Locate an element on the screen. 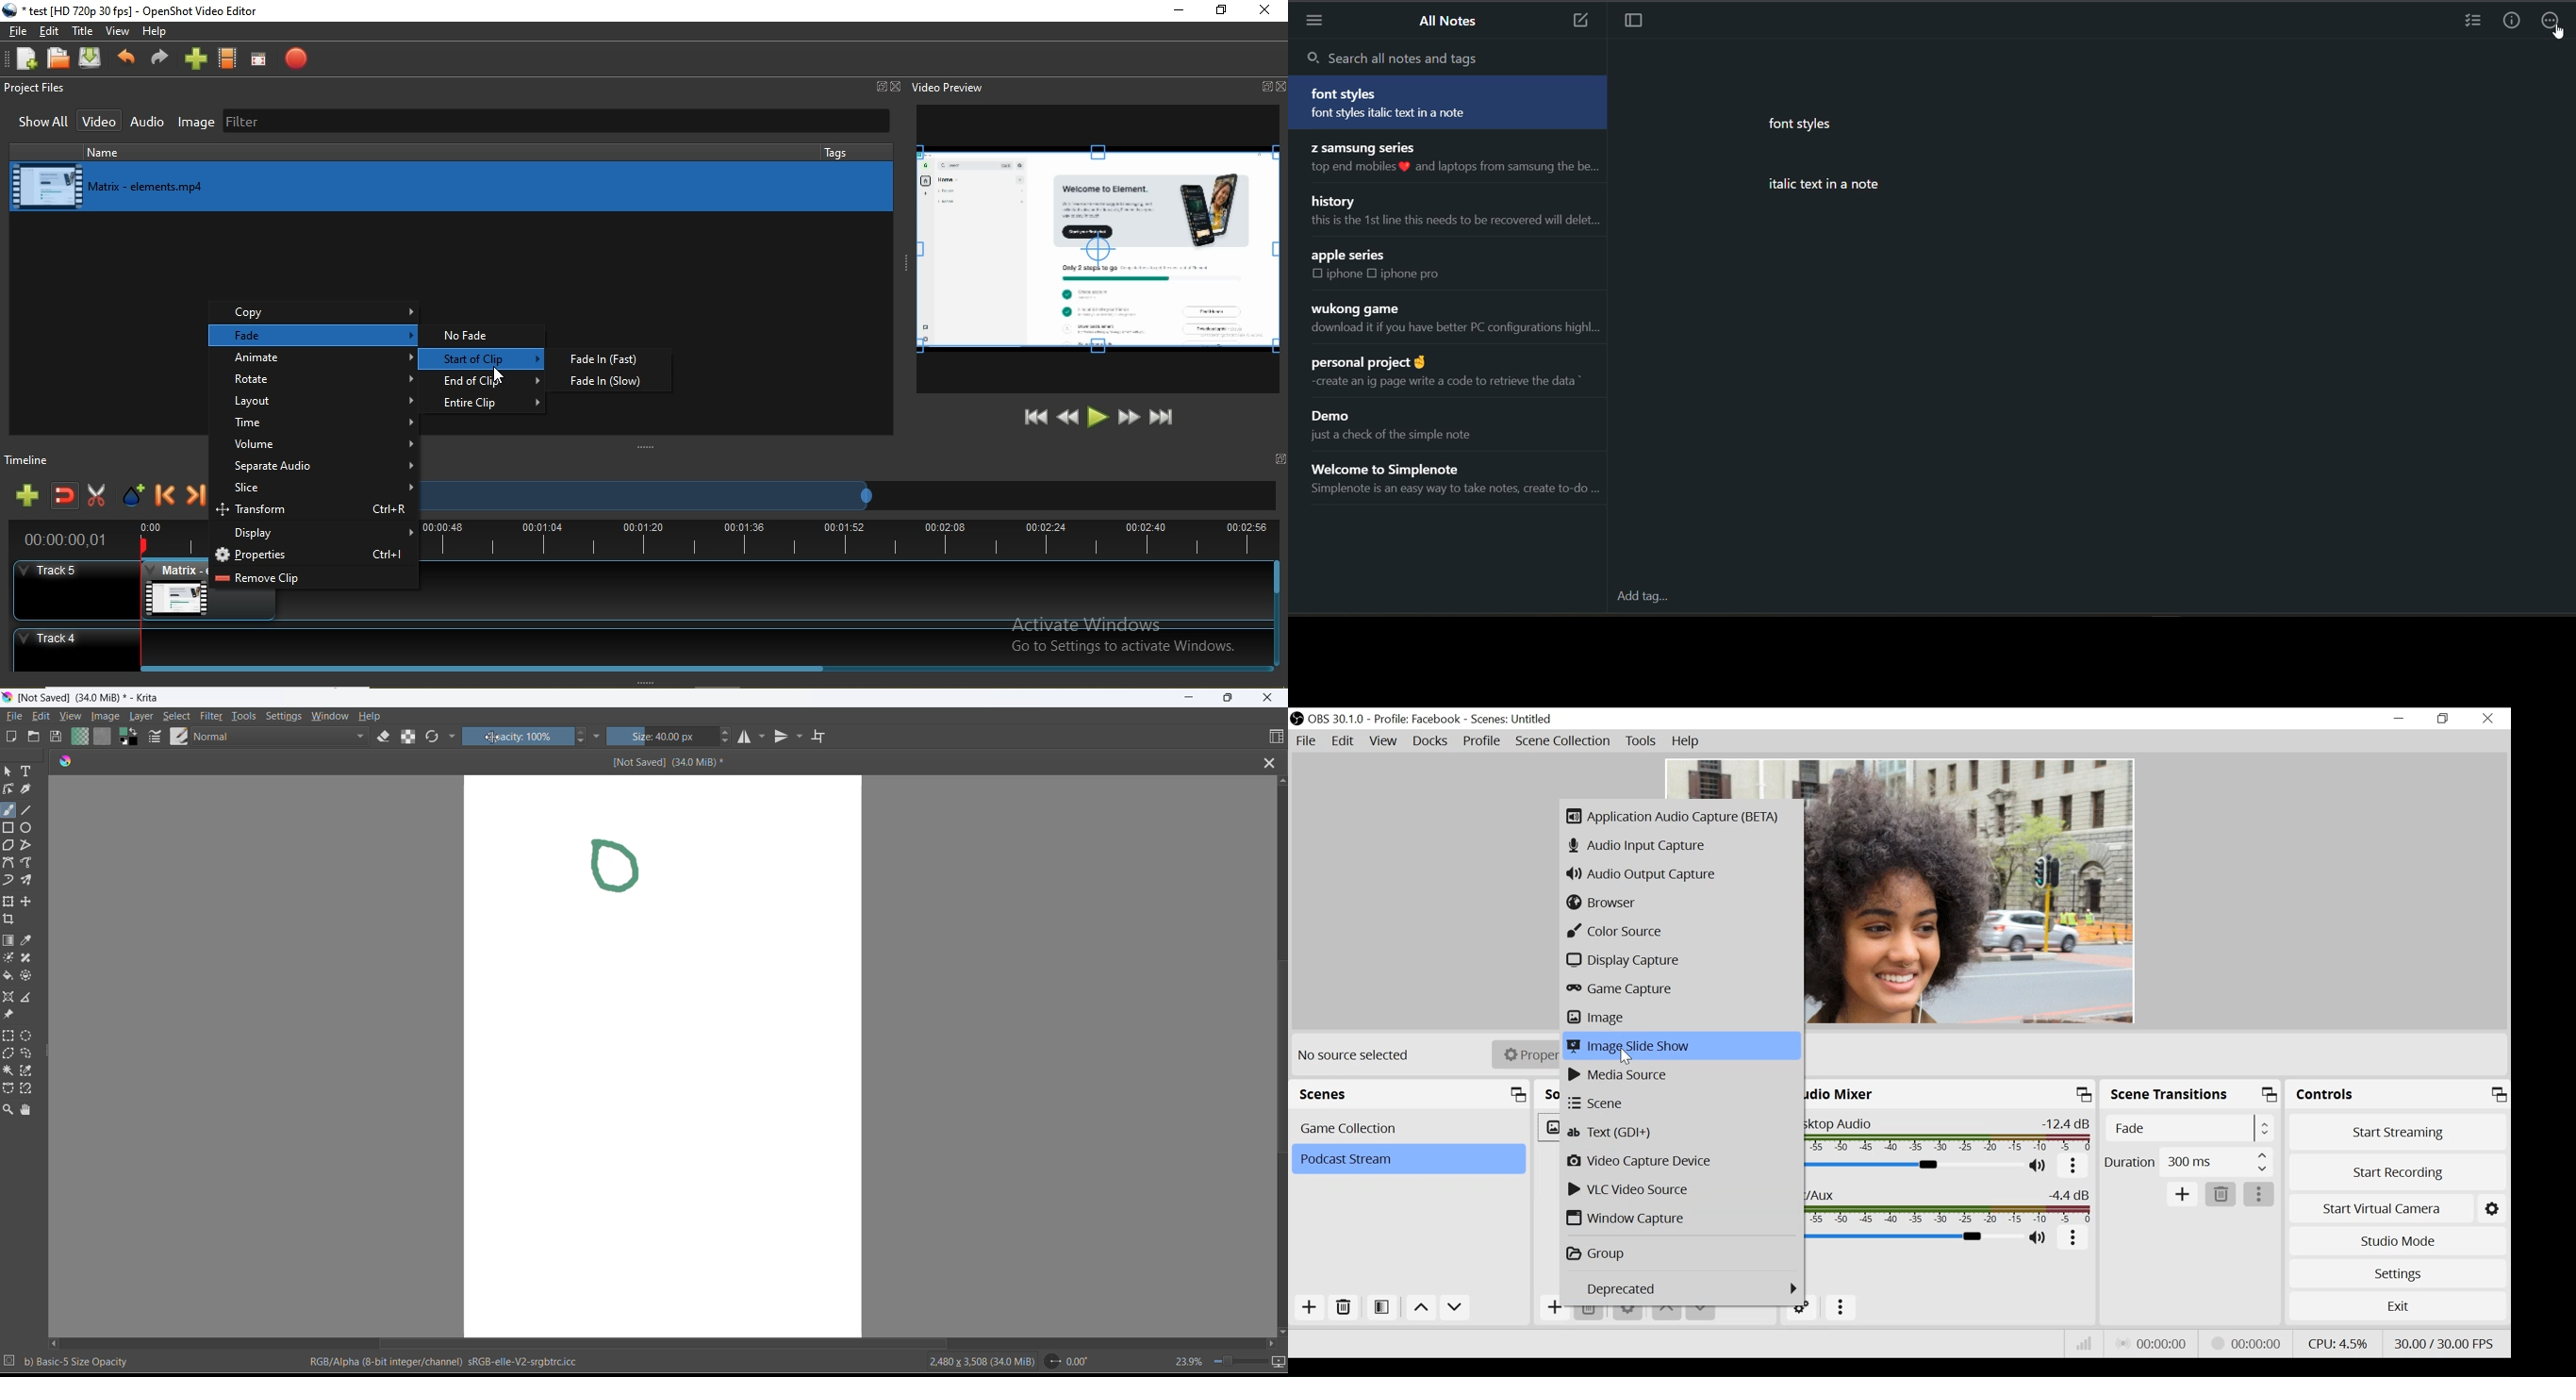 This screenshot has width=2576, height=1400. Application Audio Capture BETA is located at coordinates (1677, 817).